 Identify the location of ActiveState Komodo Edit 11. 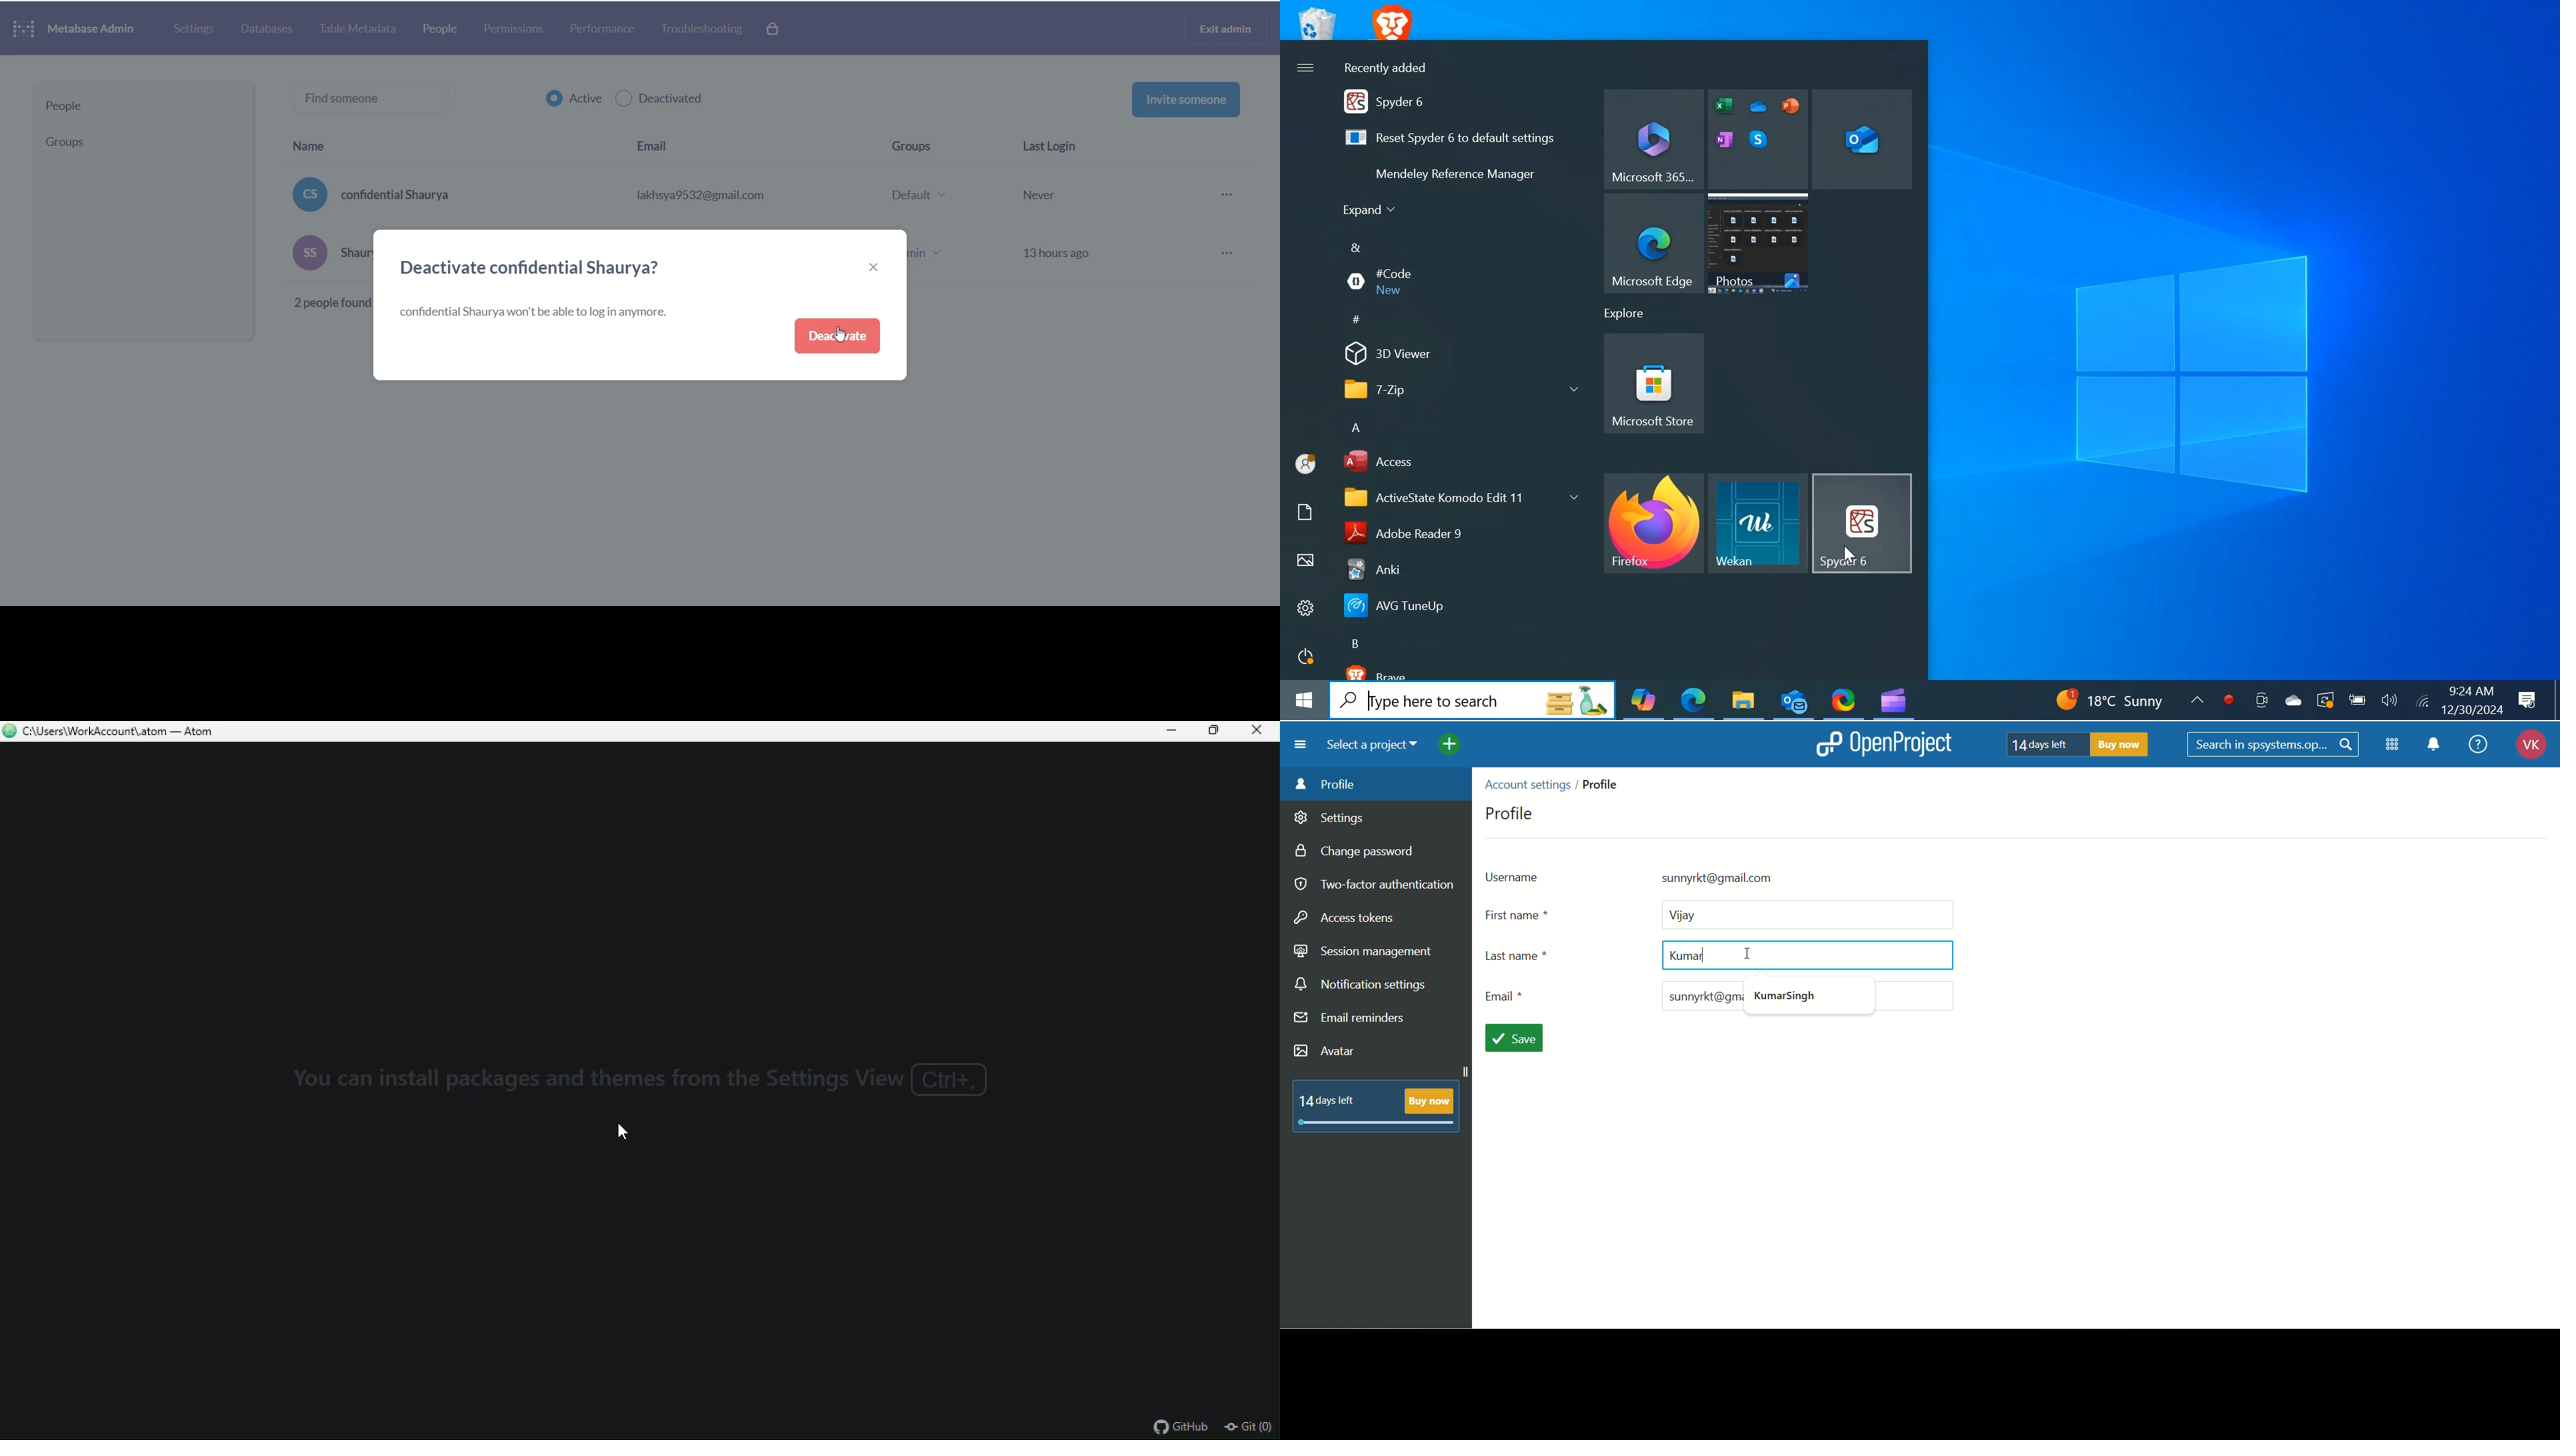
(1459, 497).